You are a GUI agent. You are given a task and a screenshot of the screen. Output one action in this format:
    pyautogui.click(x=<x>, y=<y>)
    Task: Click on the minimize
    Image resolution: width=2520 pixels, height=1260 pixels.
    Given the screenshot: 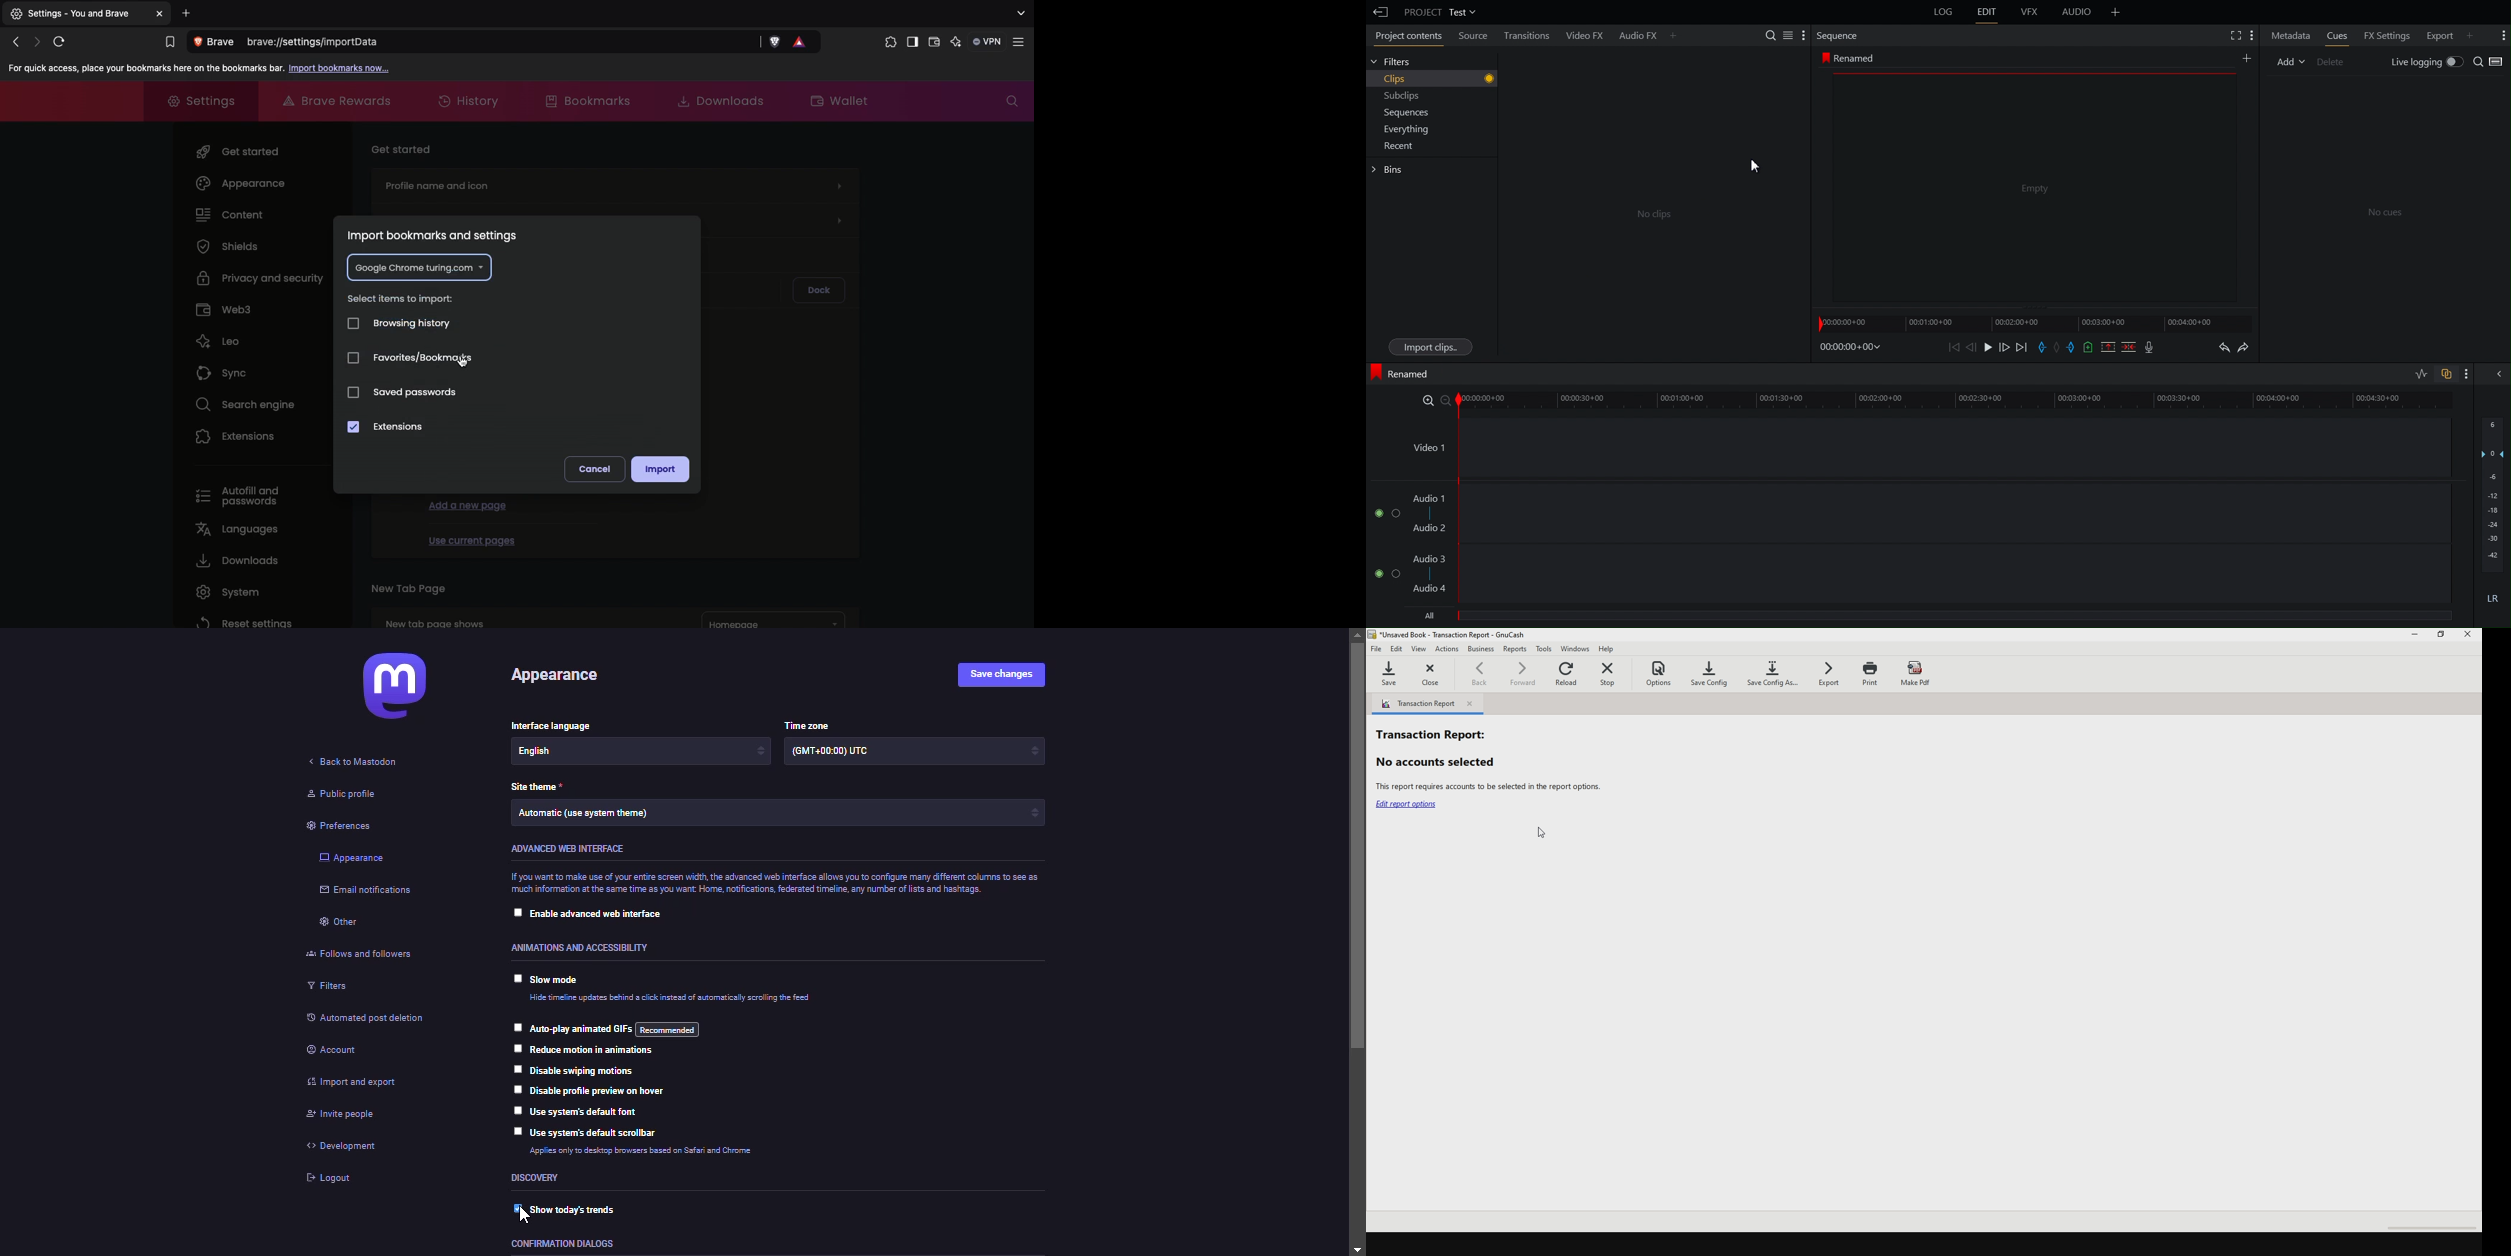 What is the action you would take?
    pyautogui.click(x=2416, y=636)
    